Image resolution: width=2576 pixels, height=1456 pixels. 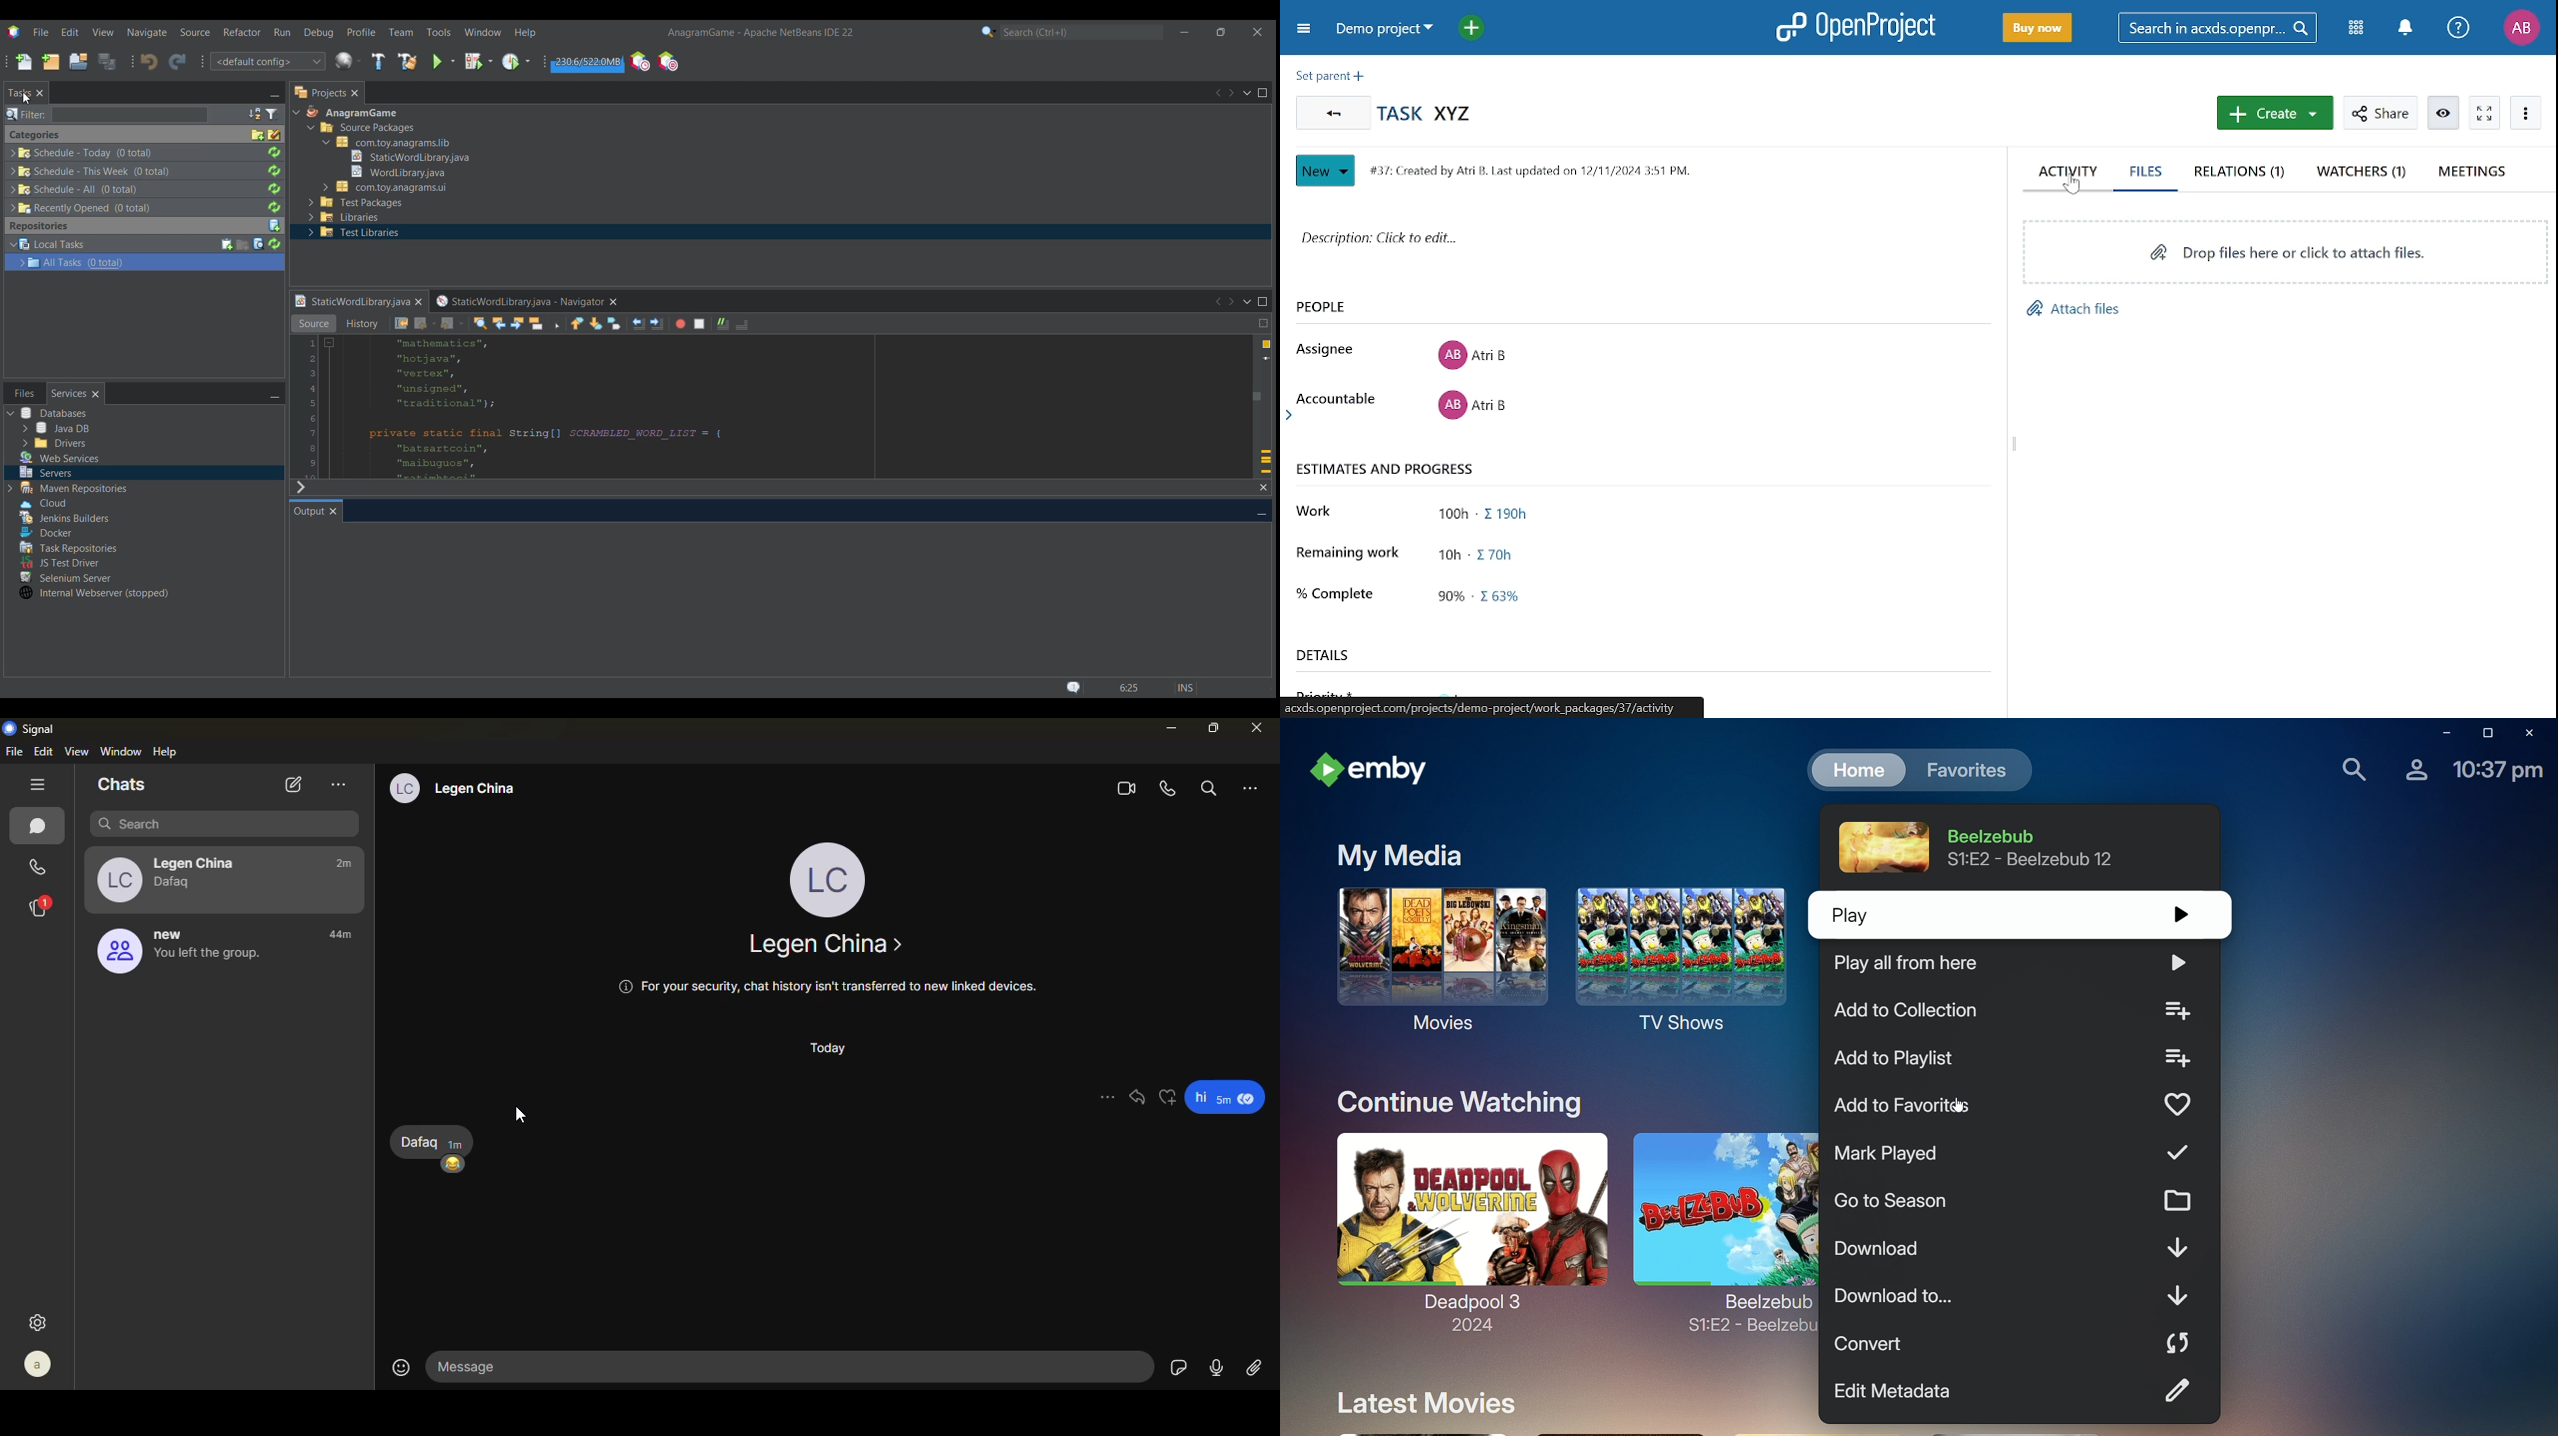 I want to click on Previous, so click(x=1218, y=93).